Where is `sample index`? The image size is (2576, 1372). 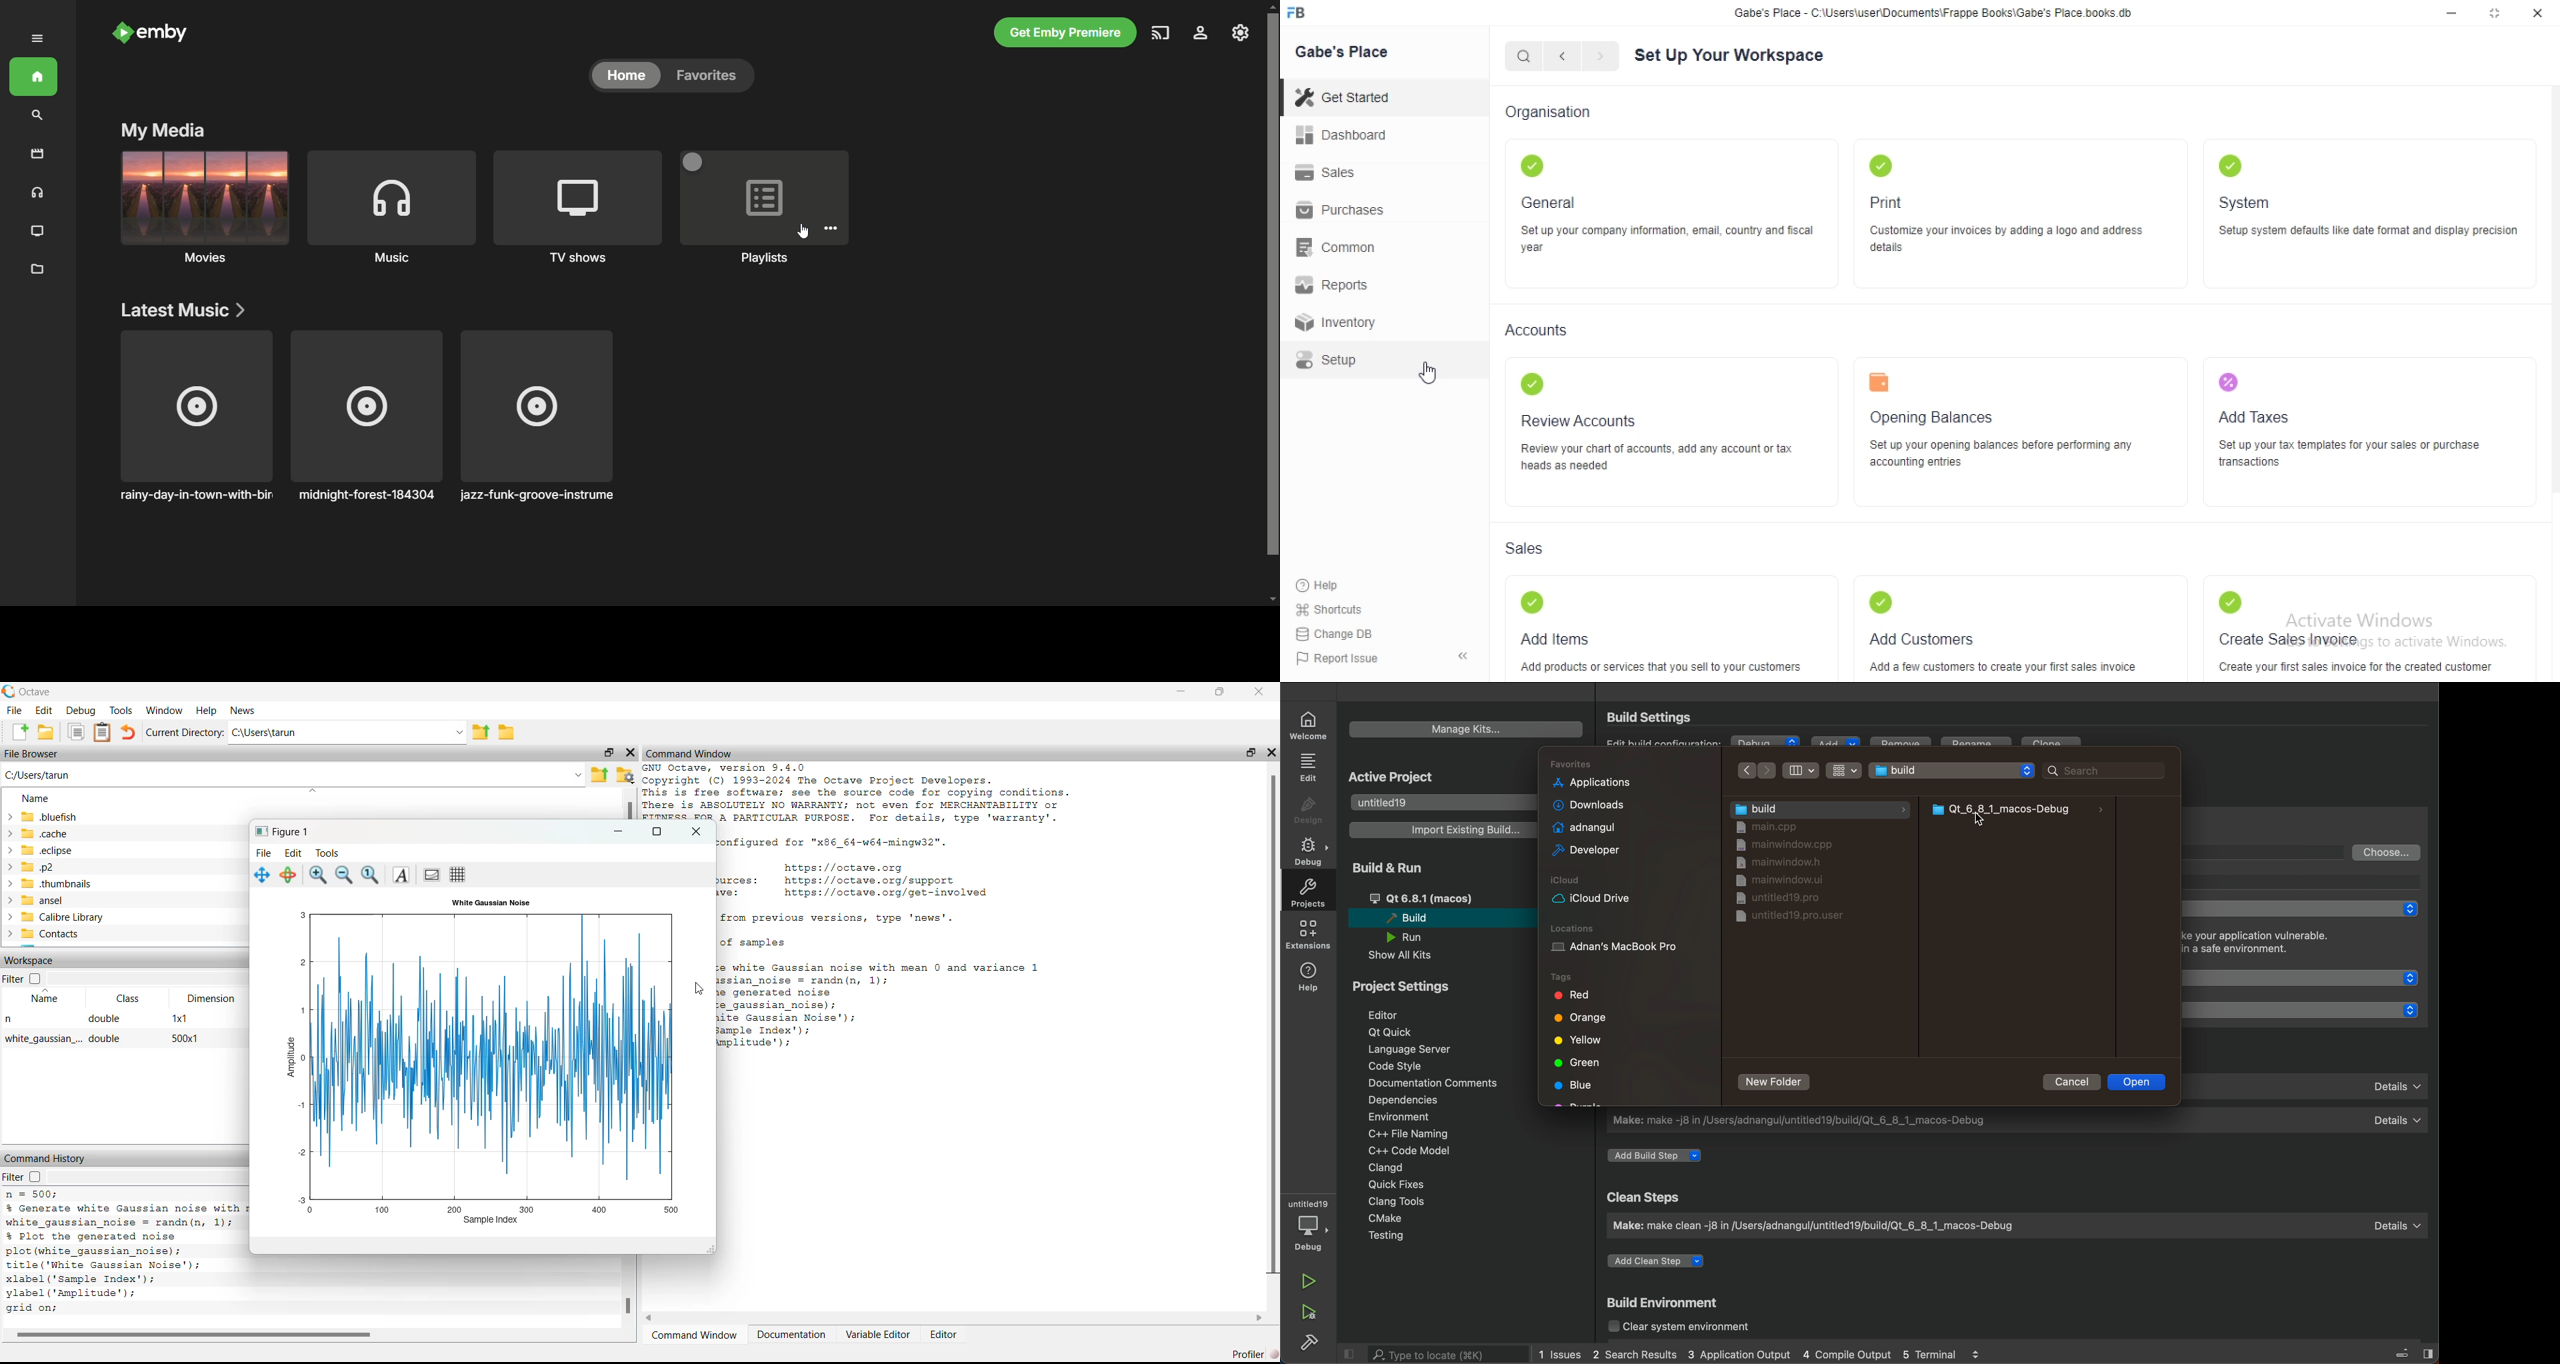 sample index is located at coordinates (486, 1220).